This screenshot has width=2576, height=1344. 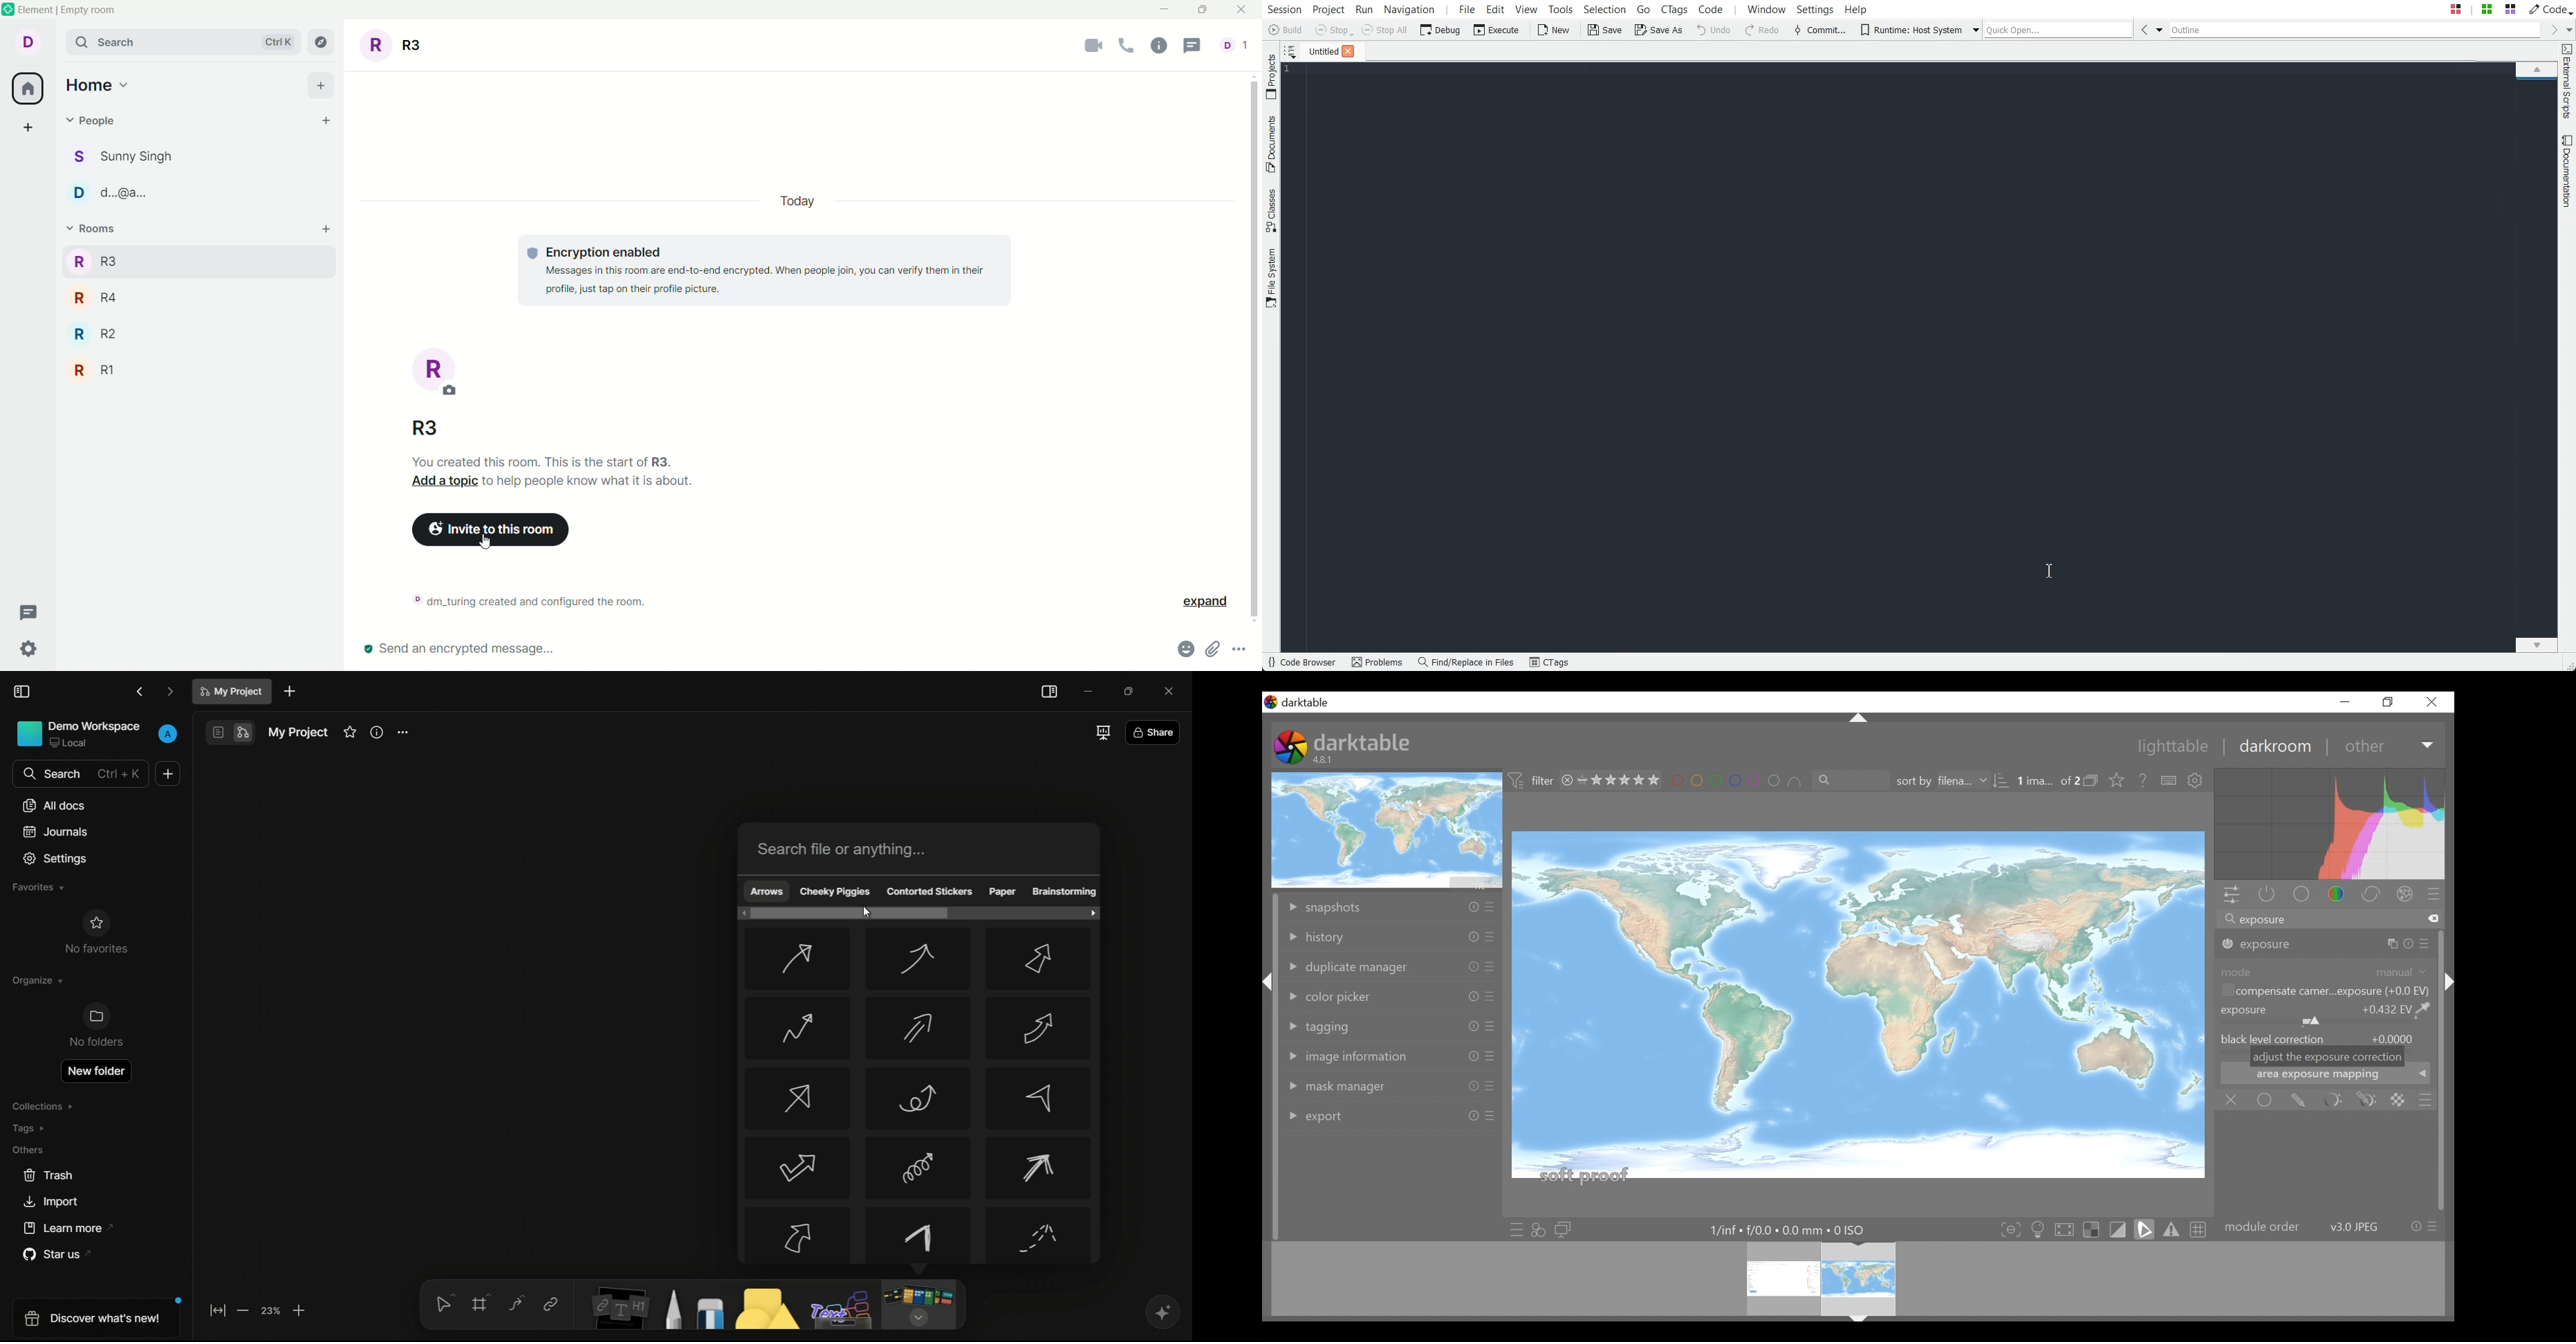 What do you see at coordinates (1613, 781) in the screenshot?
I see `range rating` at bounding box center [1613, 781].